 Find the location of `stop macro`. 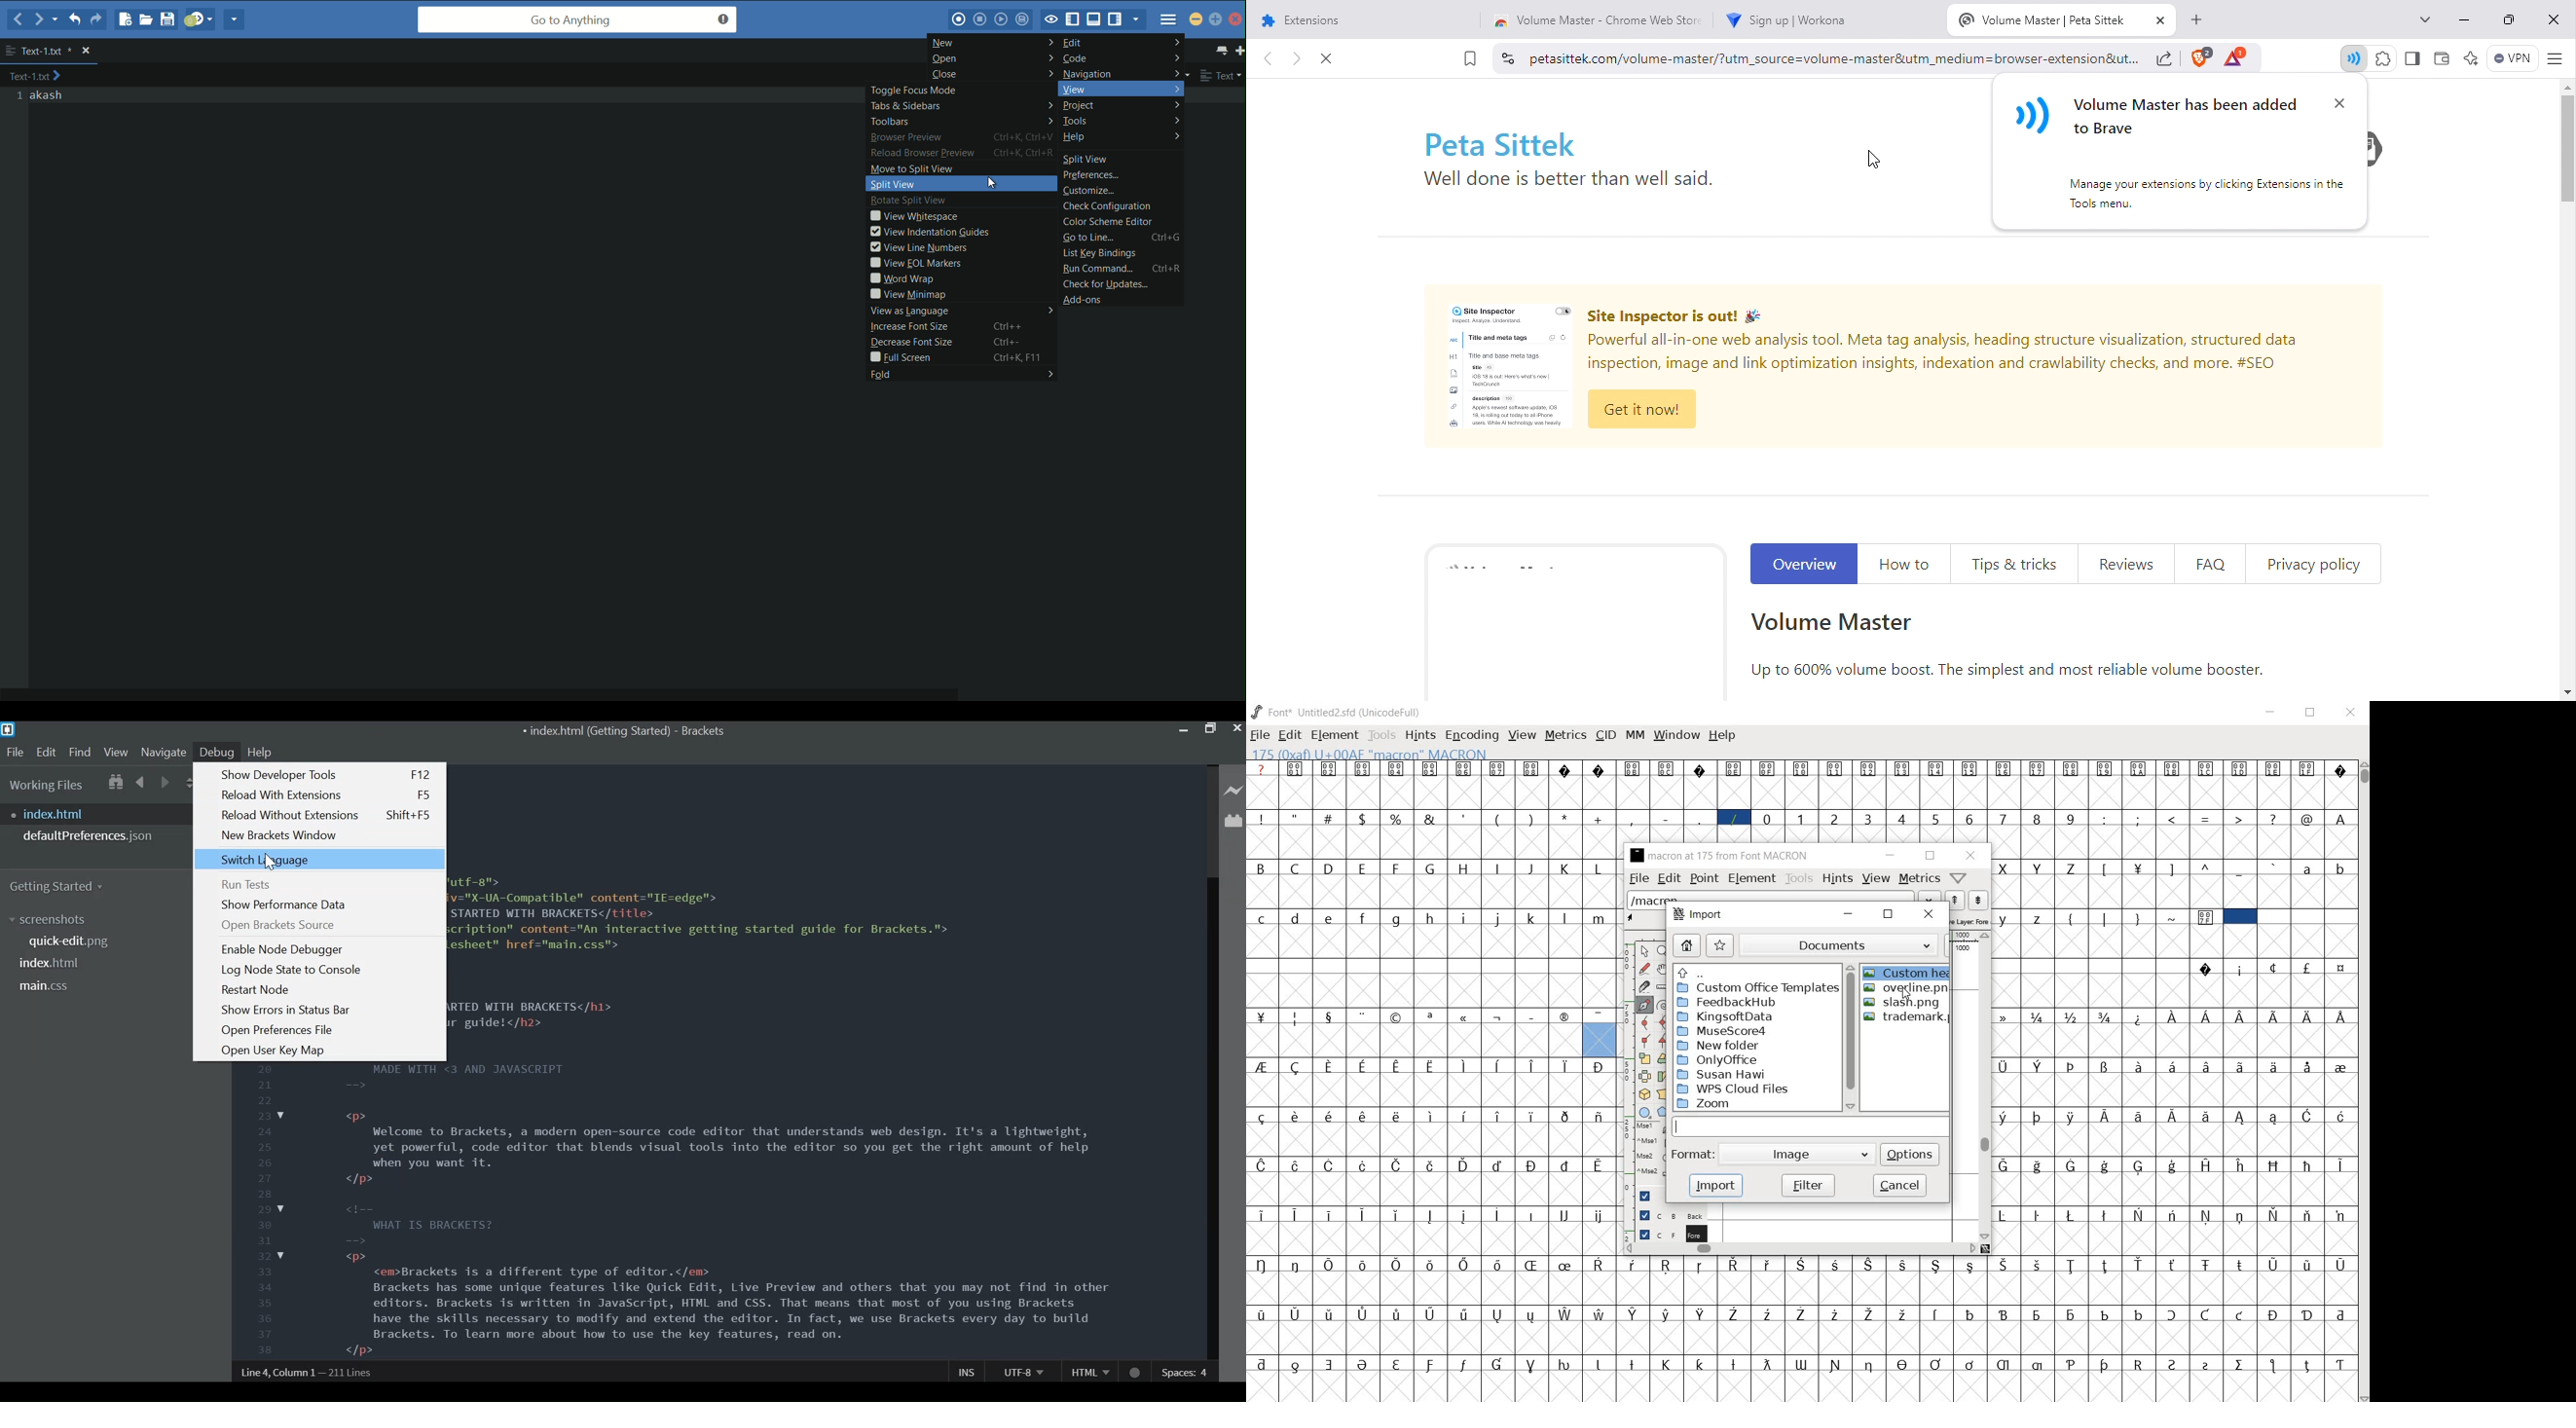

stop macro is located at coordinates (981, 19).